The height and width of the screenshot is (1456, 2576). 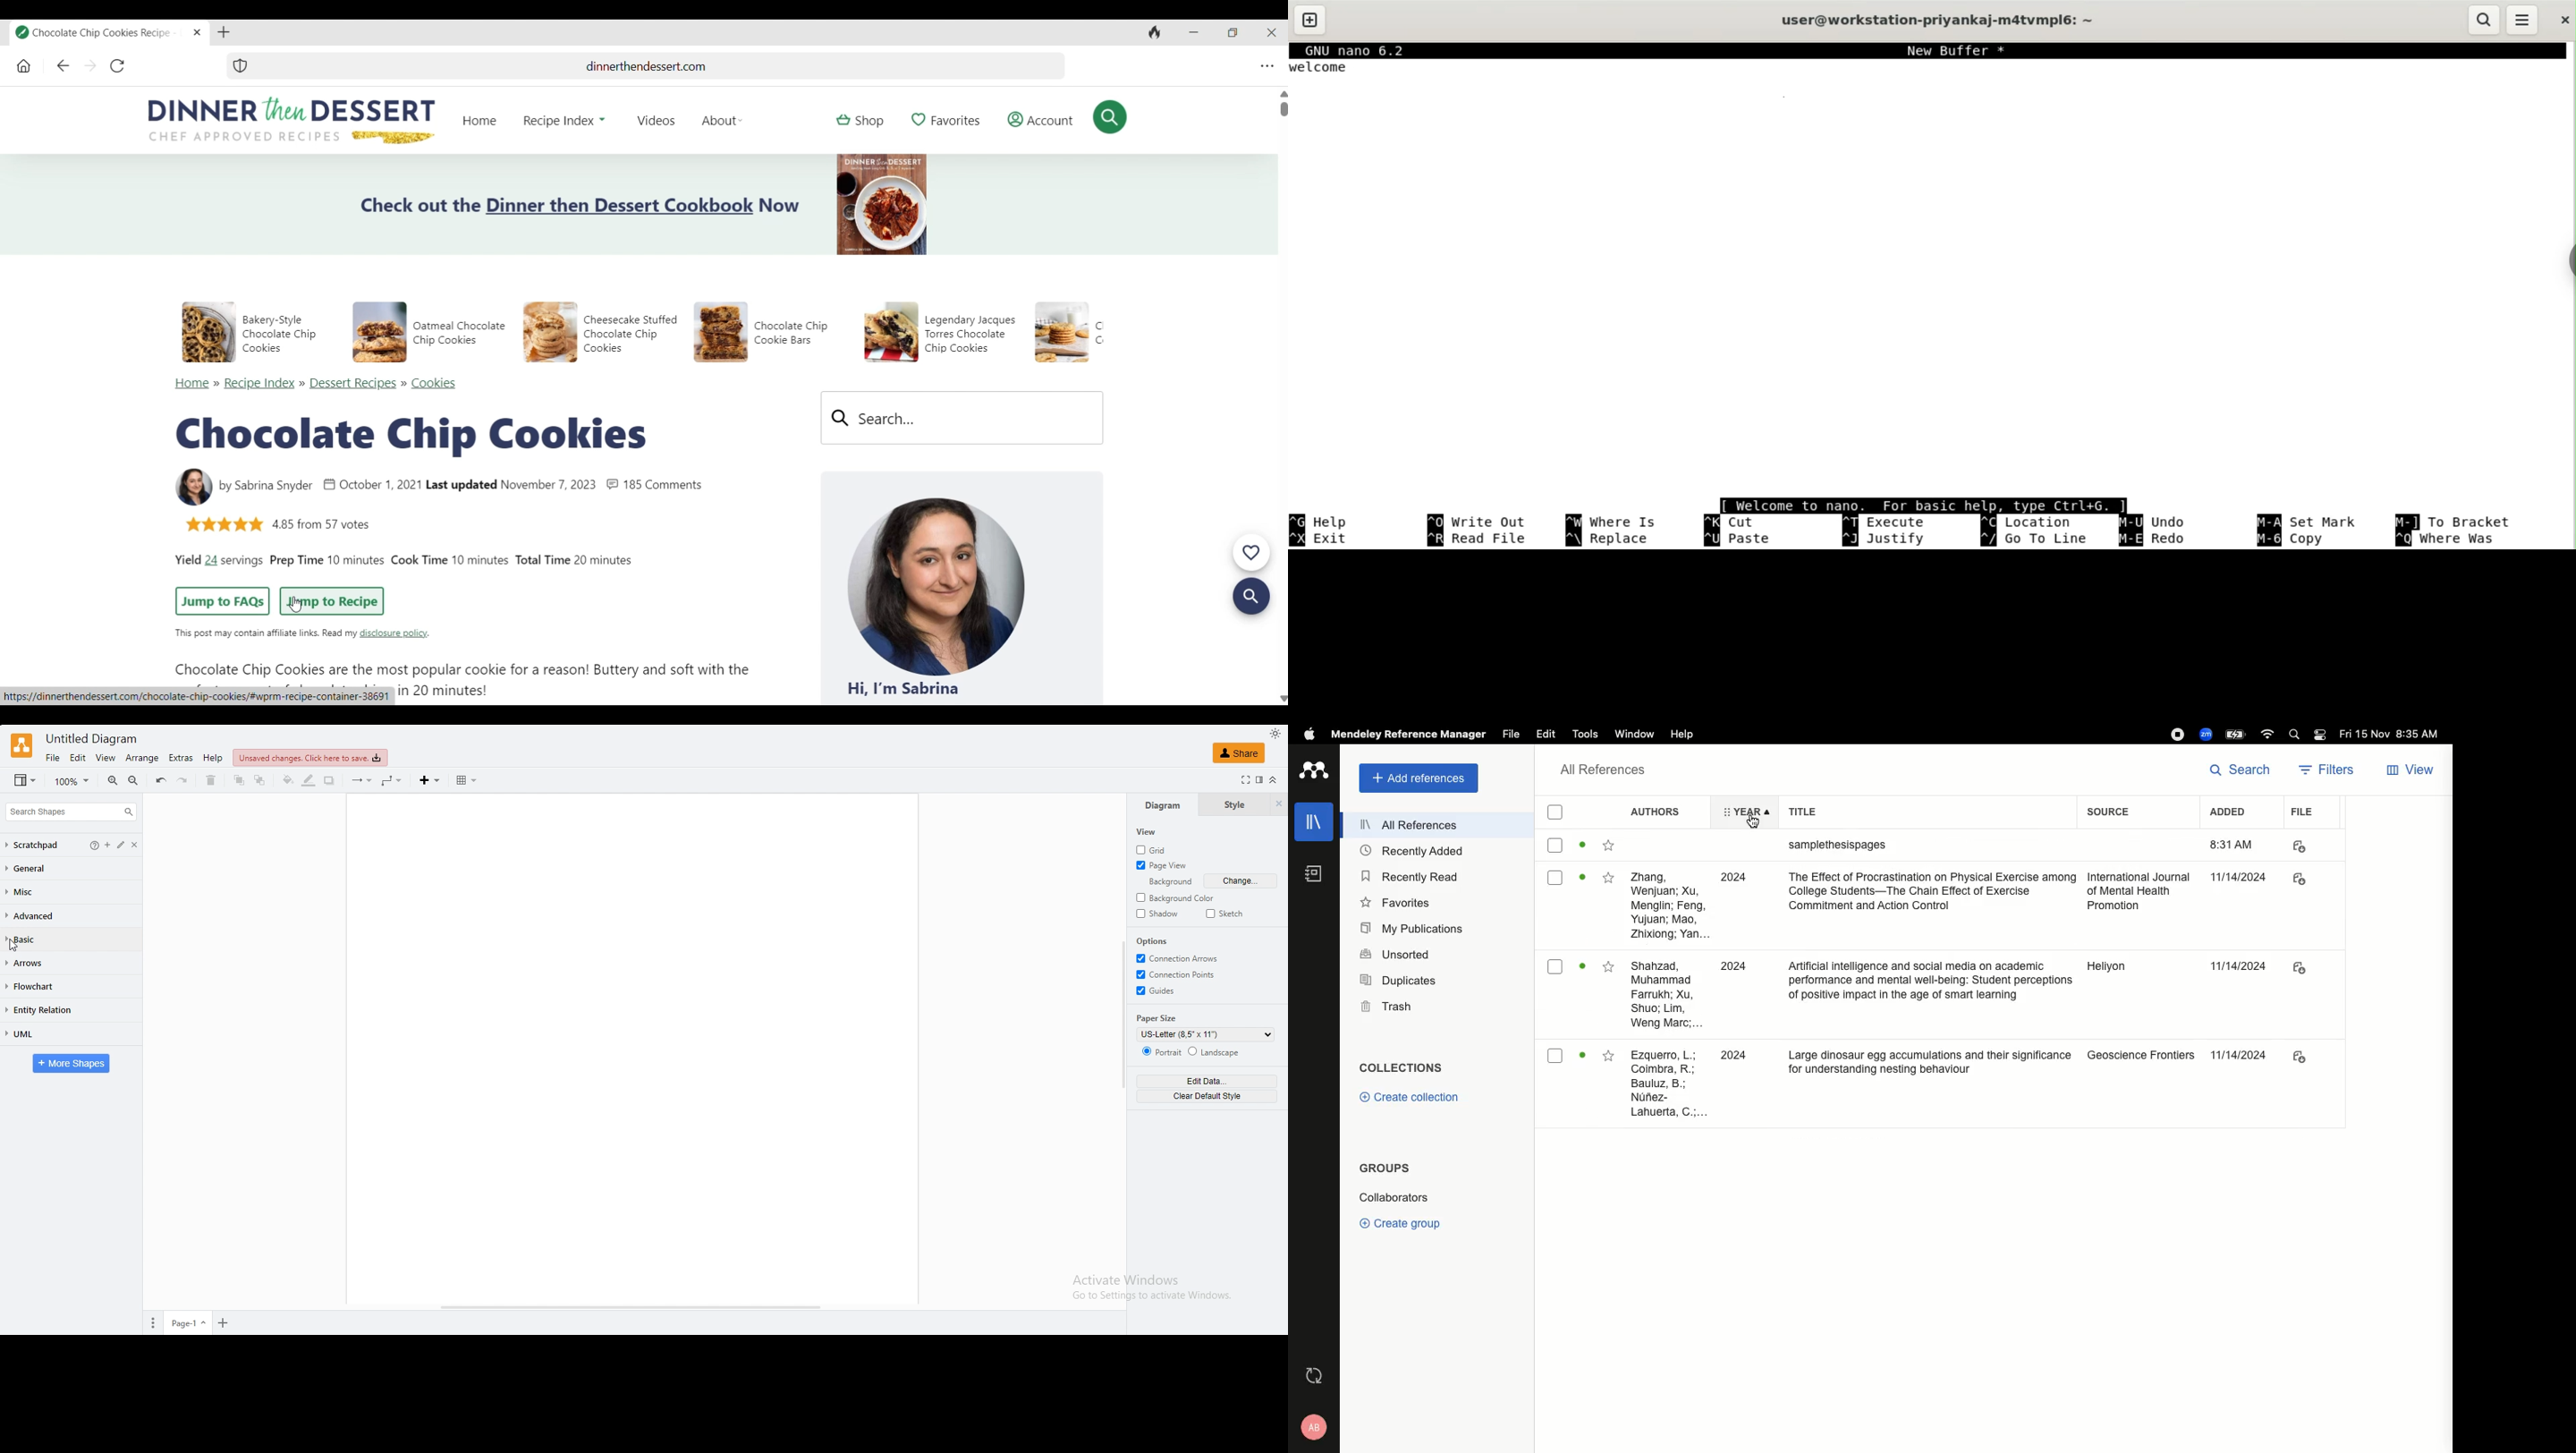 I want to click on Create group, so click(x=1397, y=1223).